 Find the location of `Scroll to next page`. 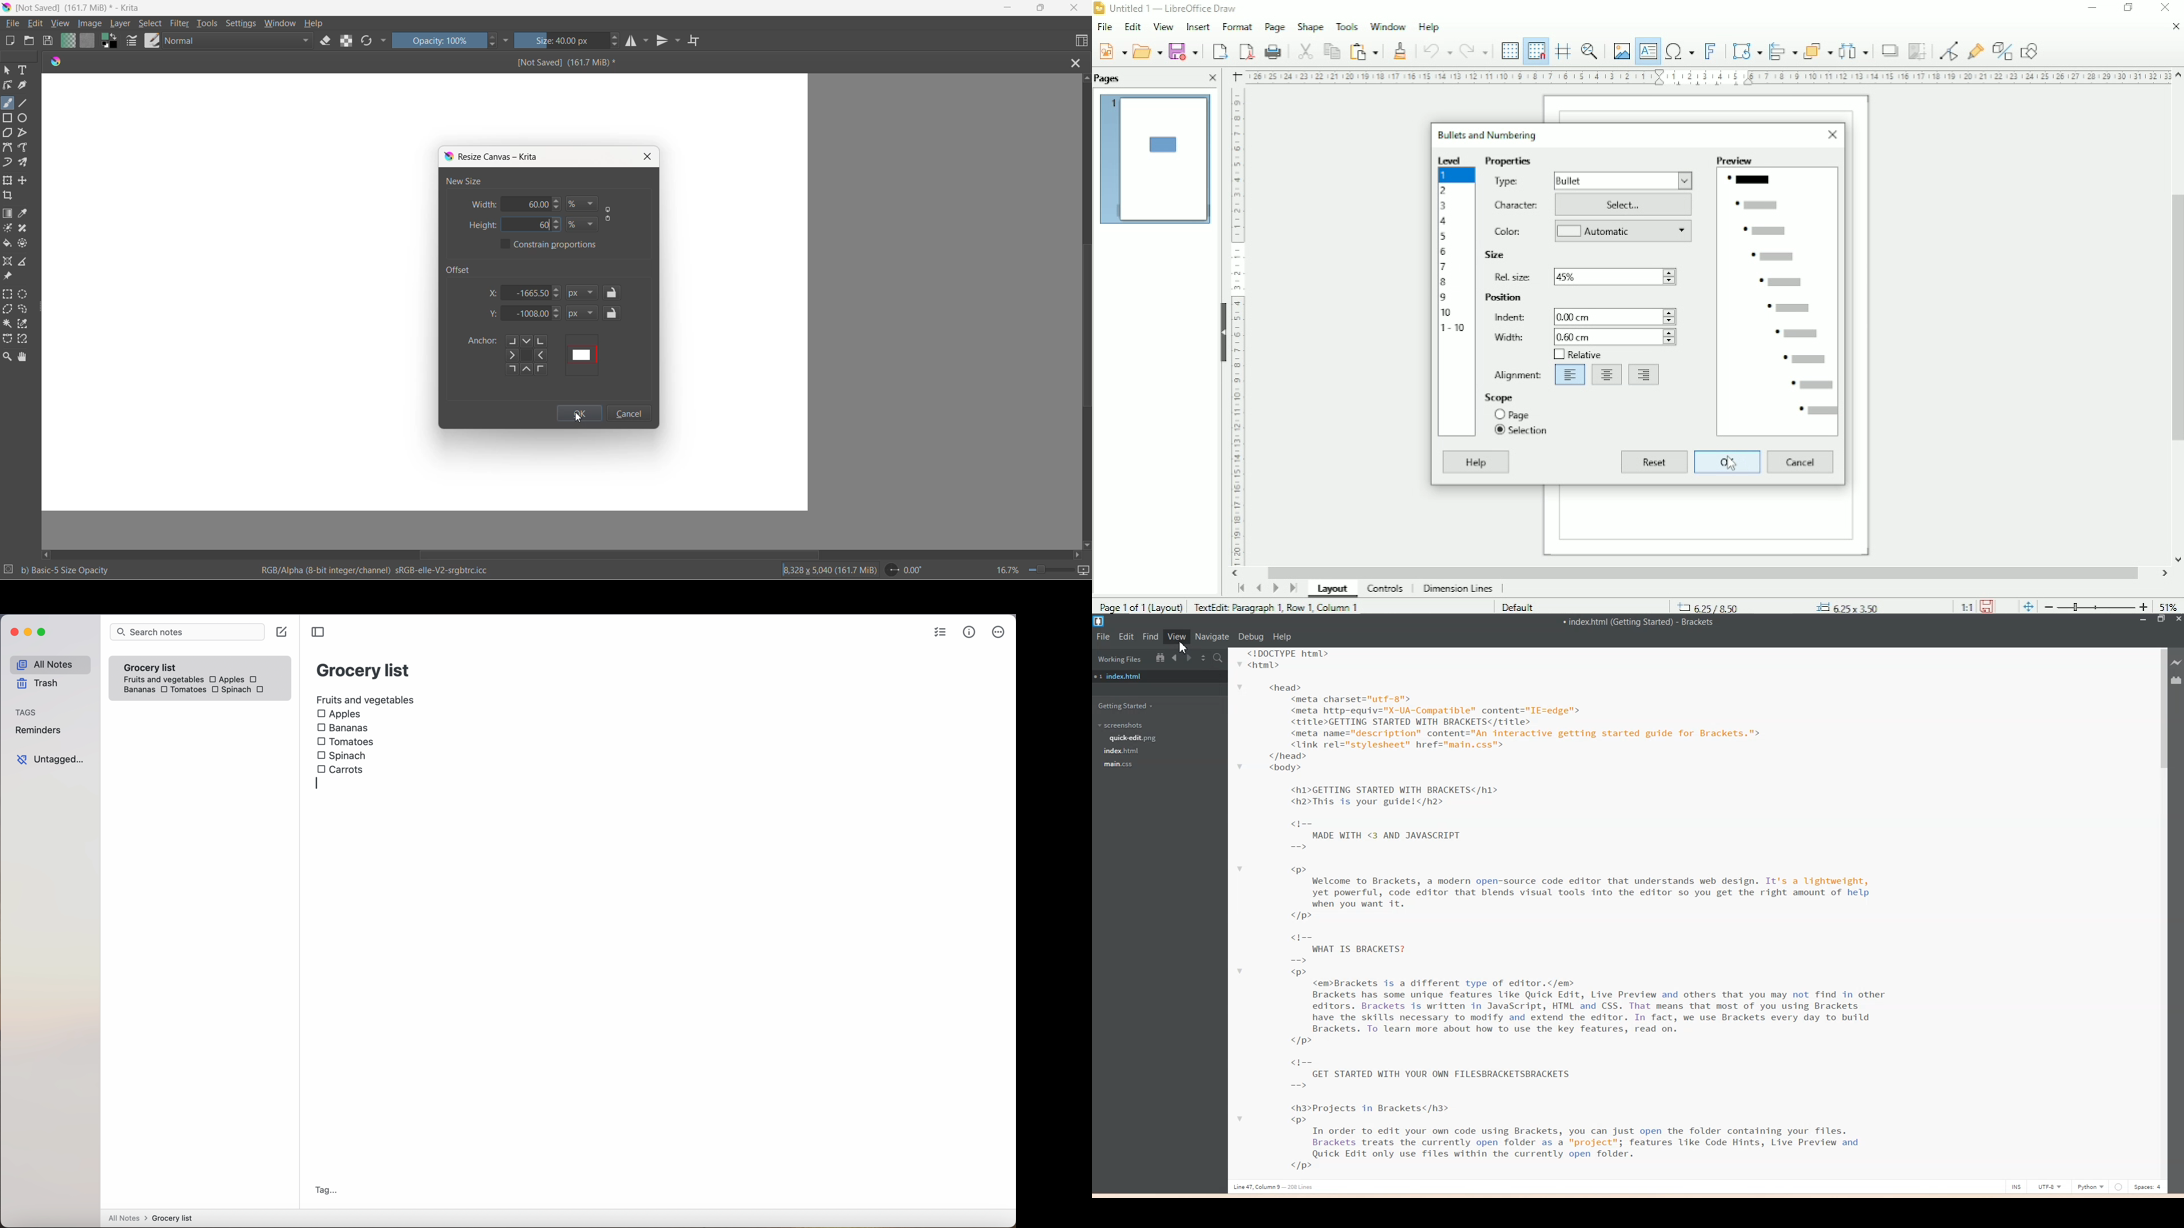

Scroll to next page is located at coordinates (1275, 588).